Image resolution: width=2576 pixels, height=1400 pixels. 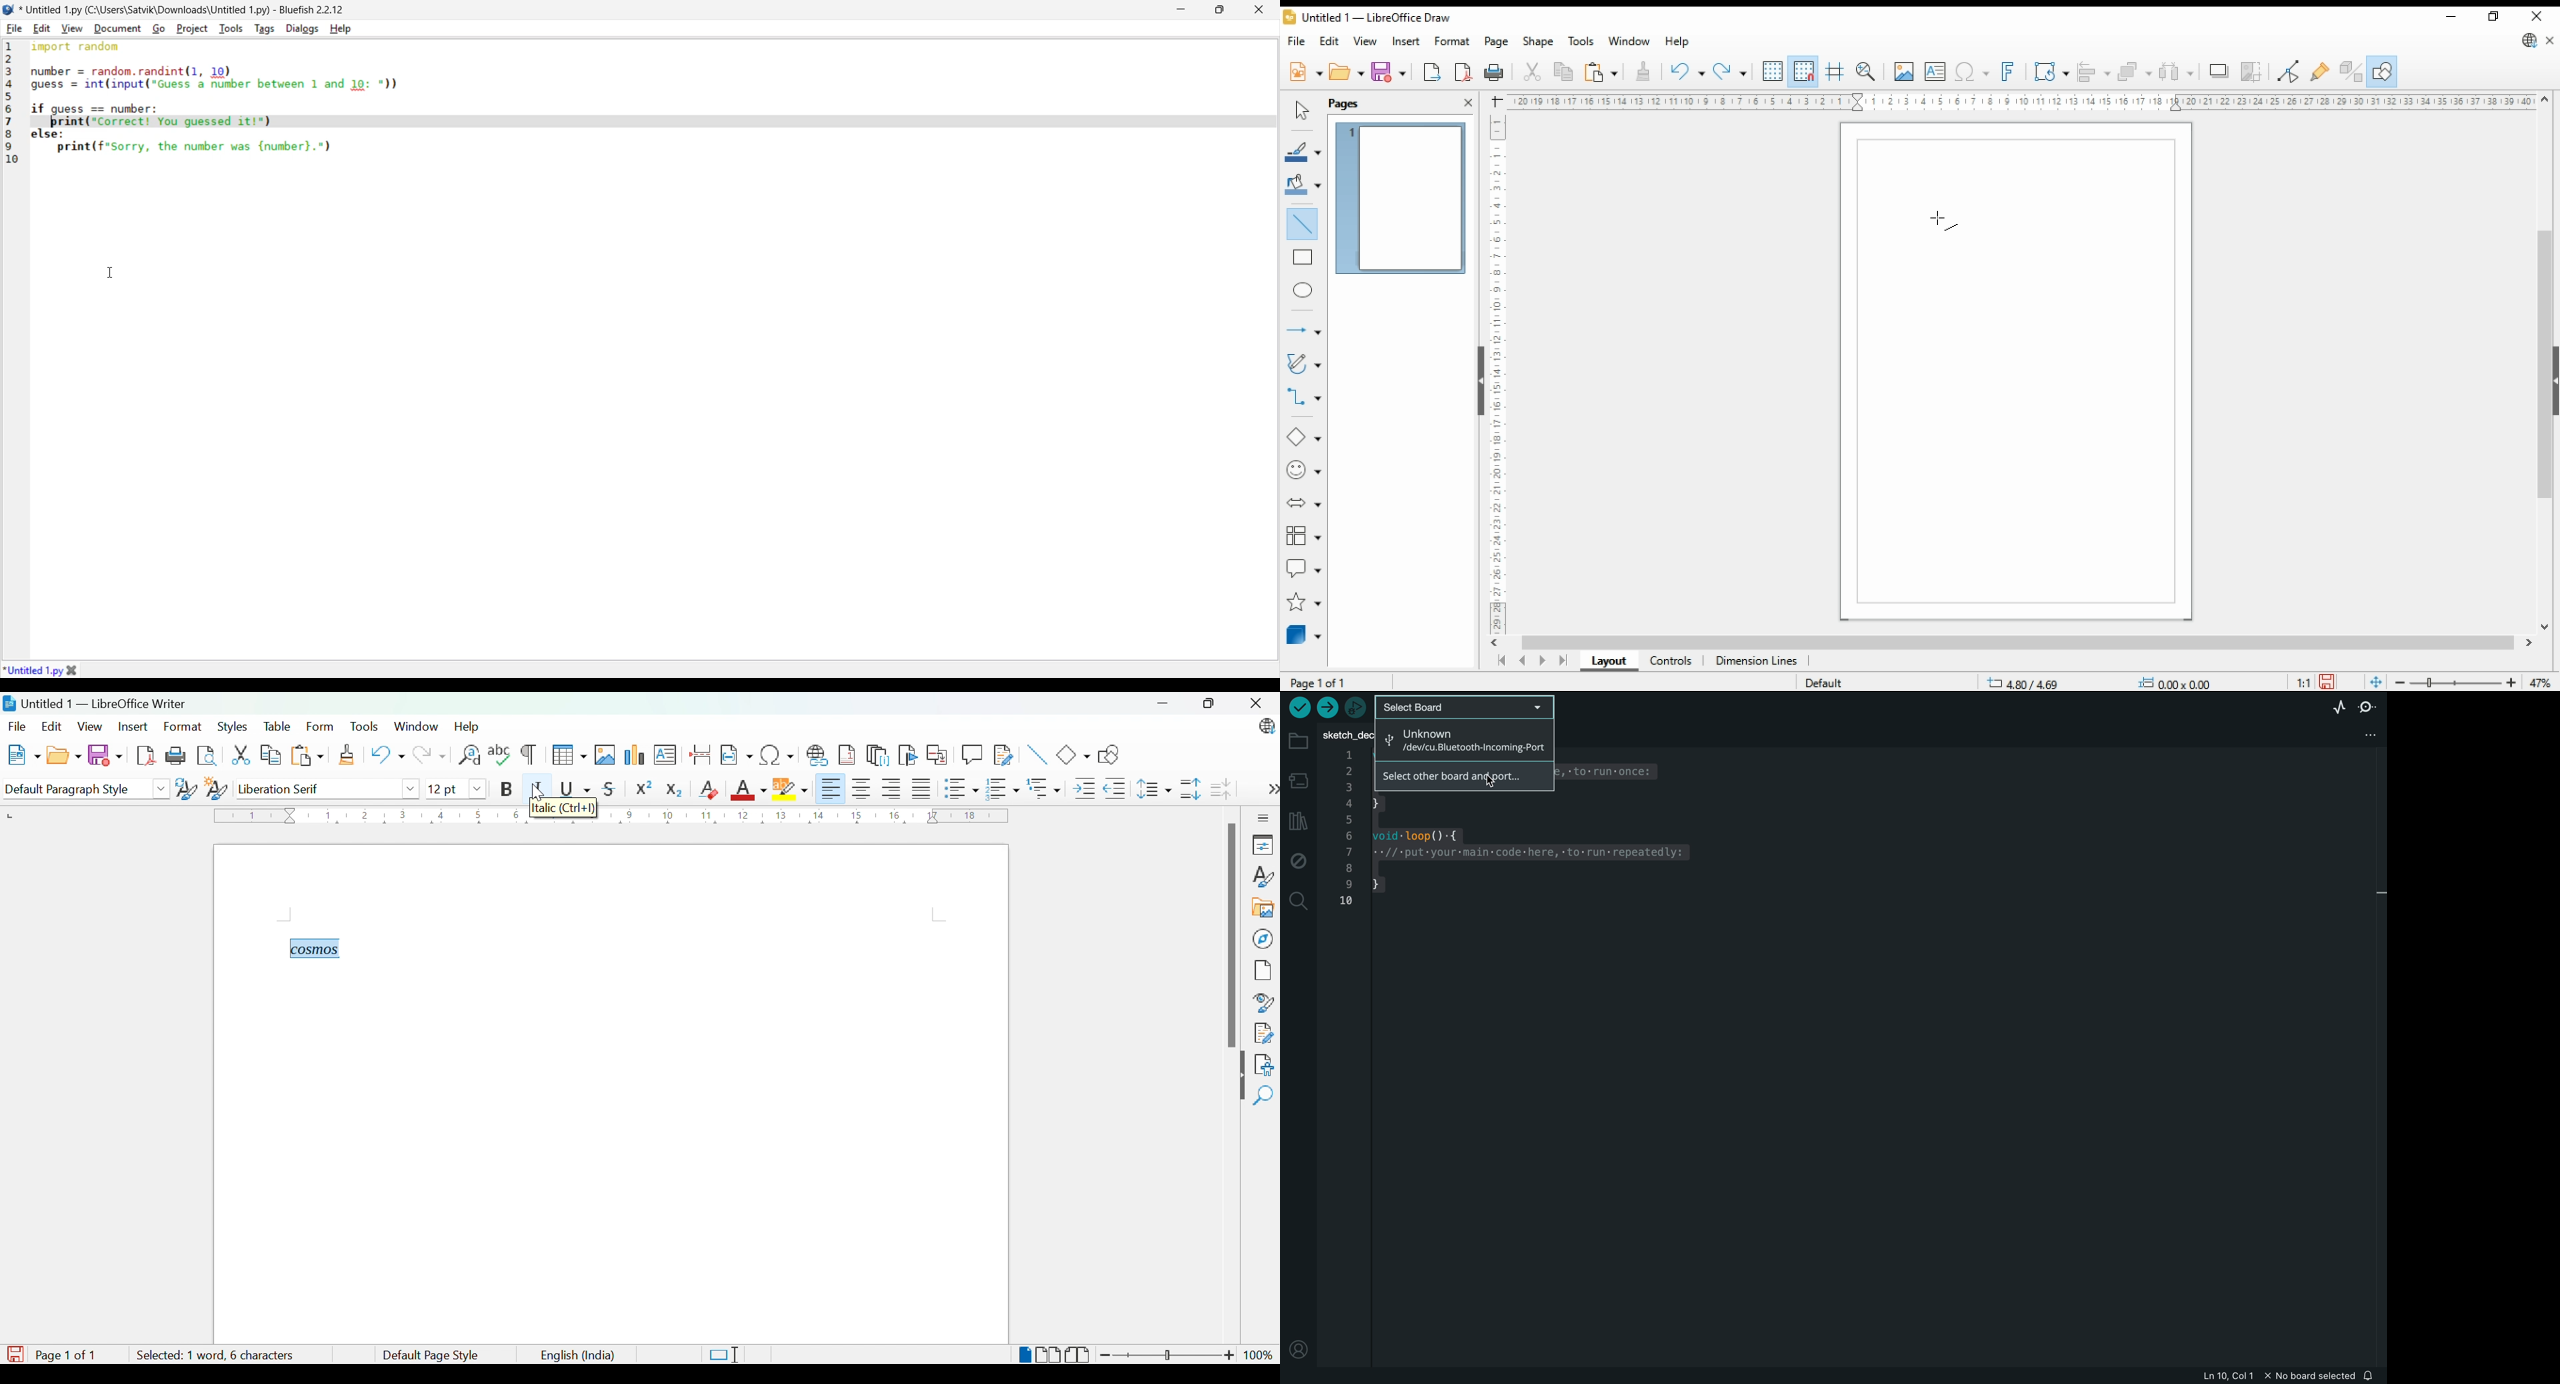 I want to click on Insert coment, so click(x=973, y=754).